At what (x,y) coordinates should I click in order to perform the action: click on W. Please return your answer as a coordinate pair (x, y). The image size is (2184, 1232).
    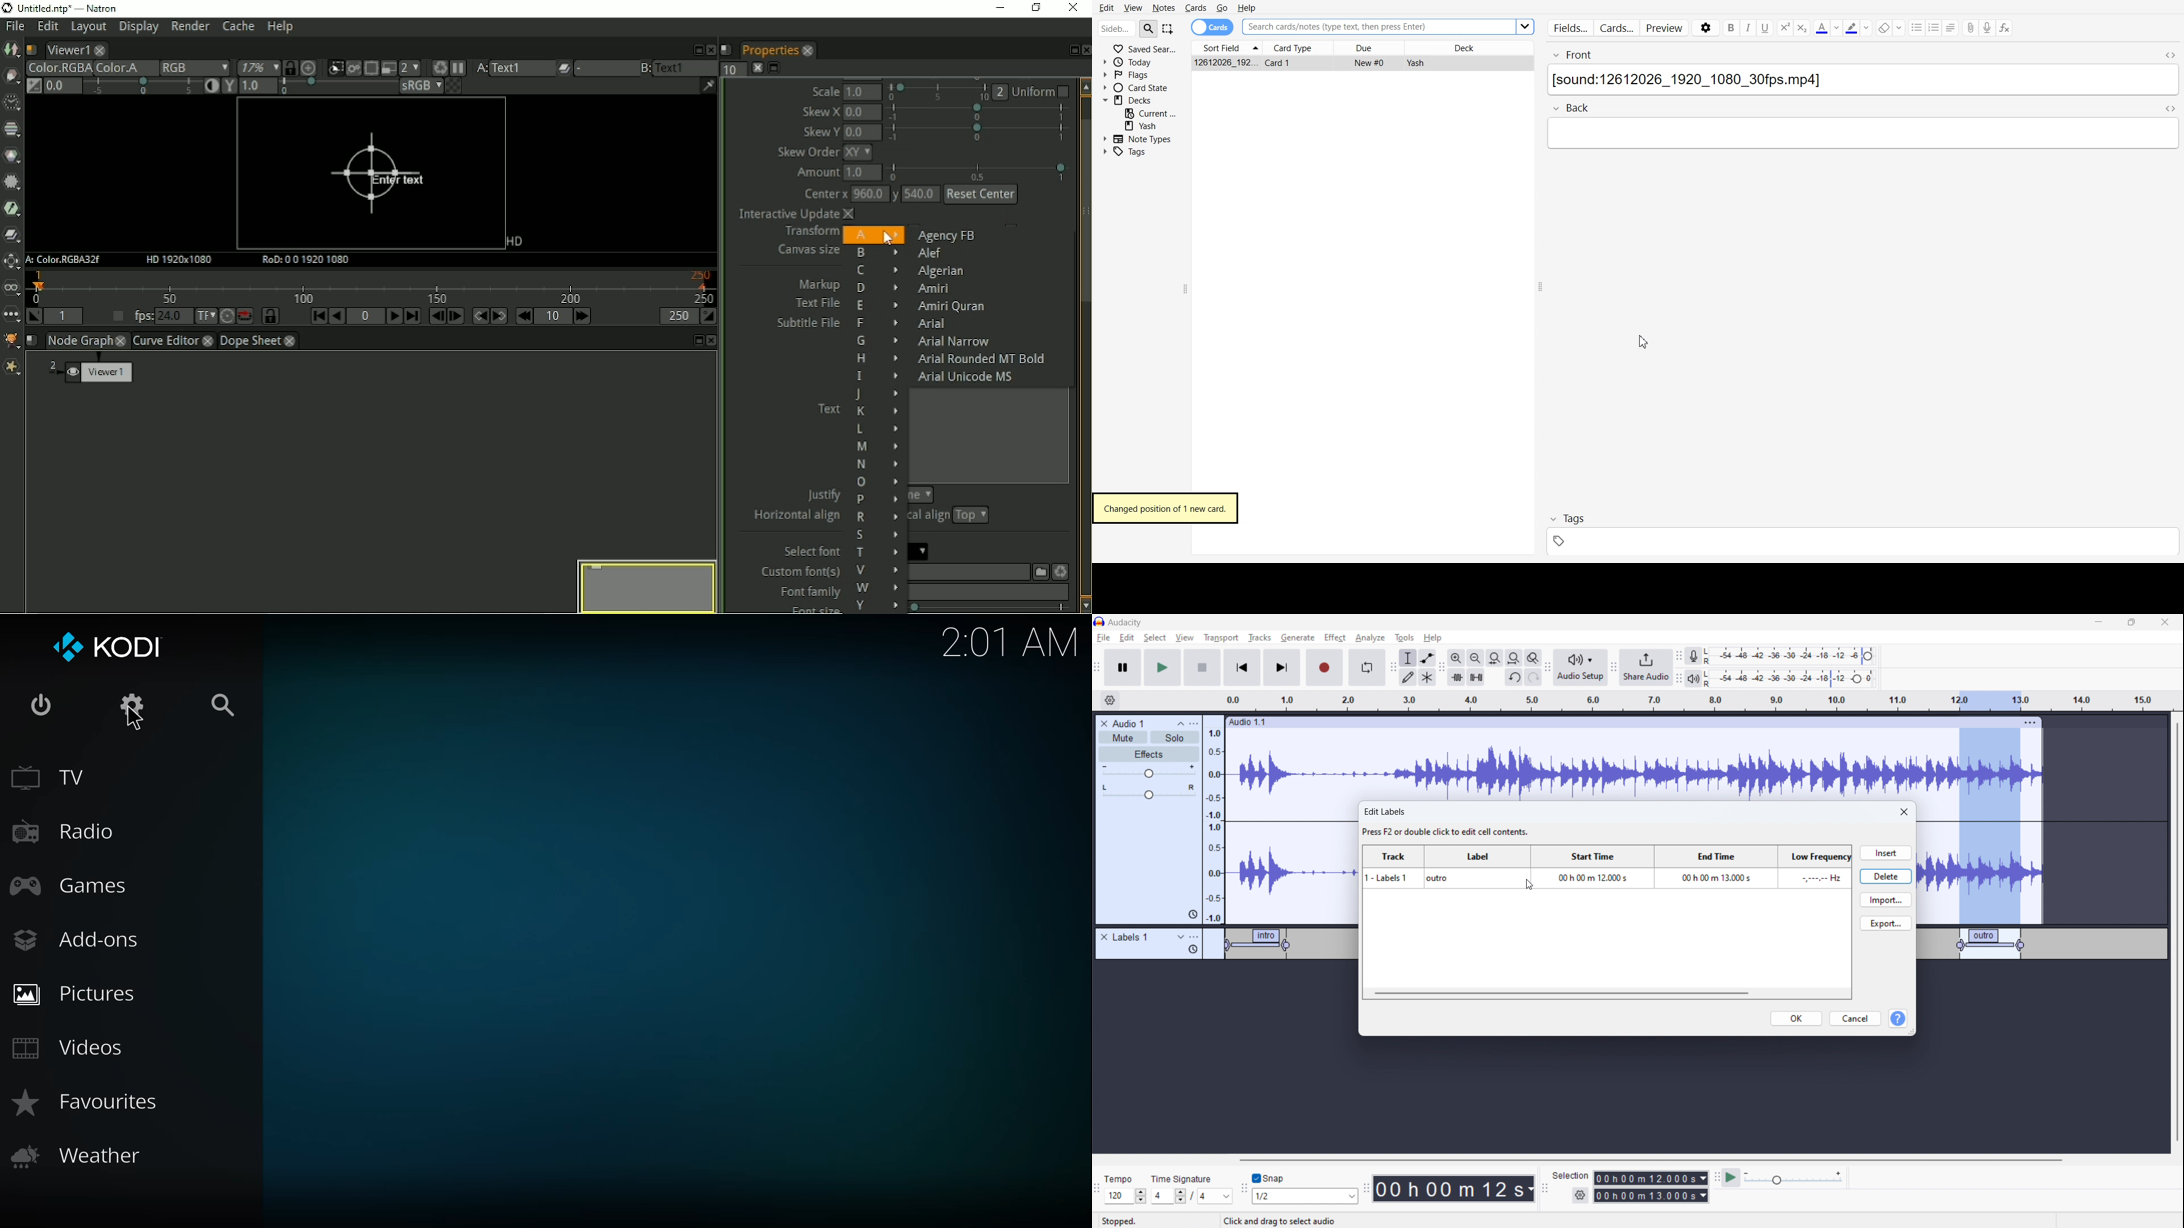
    Looking at the image, I should click on (877, 587).